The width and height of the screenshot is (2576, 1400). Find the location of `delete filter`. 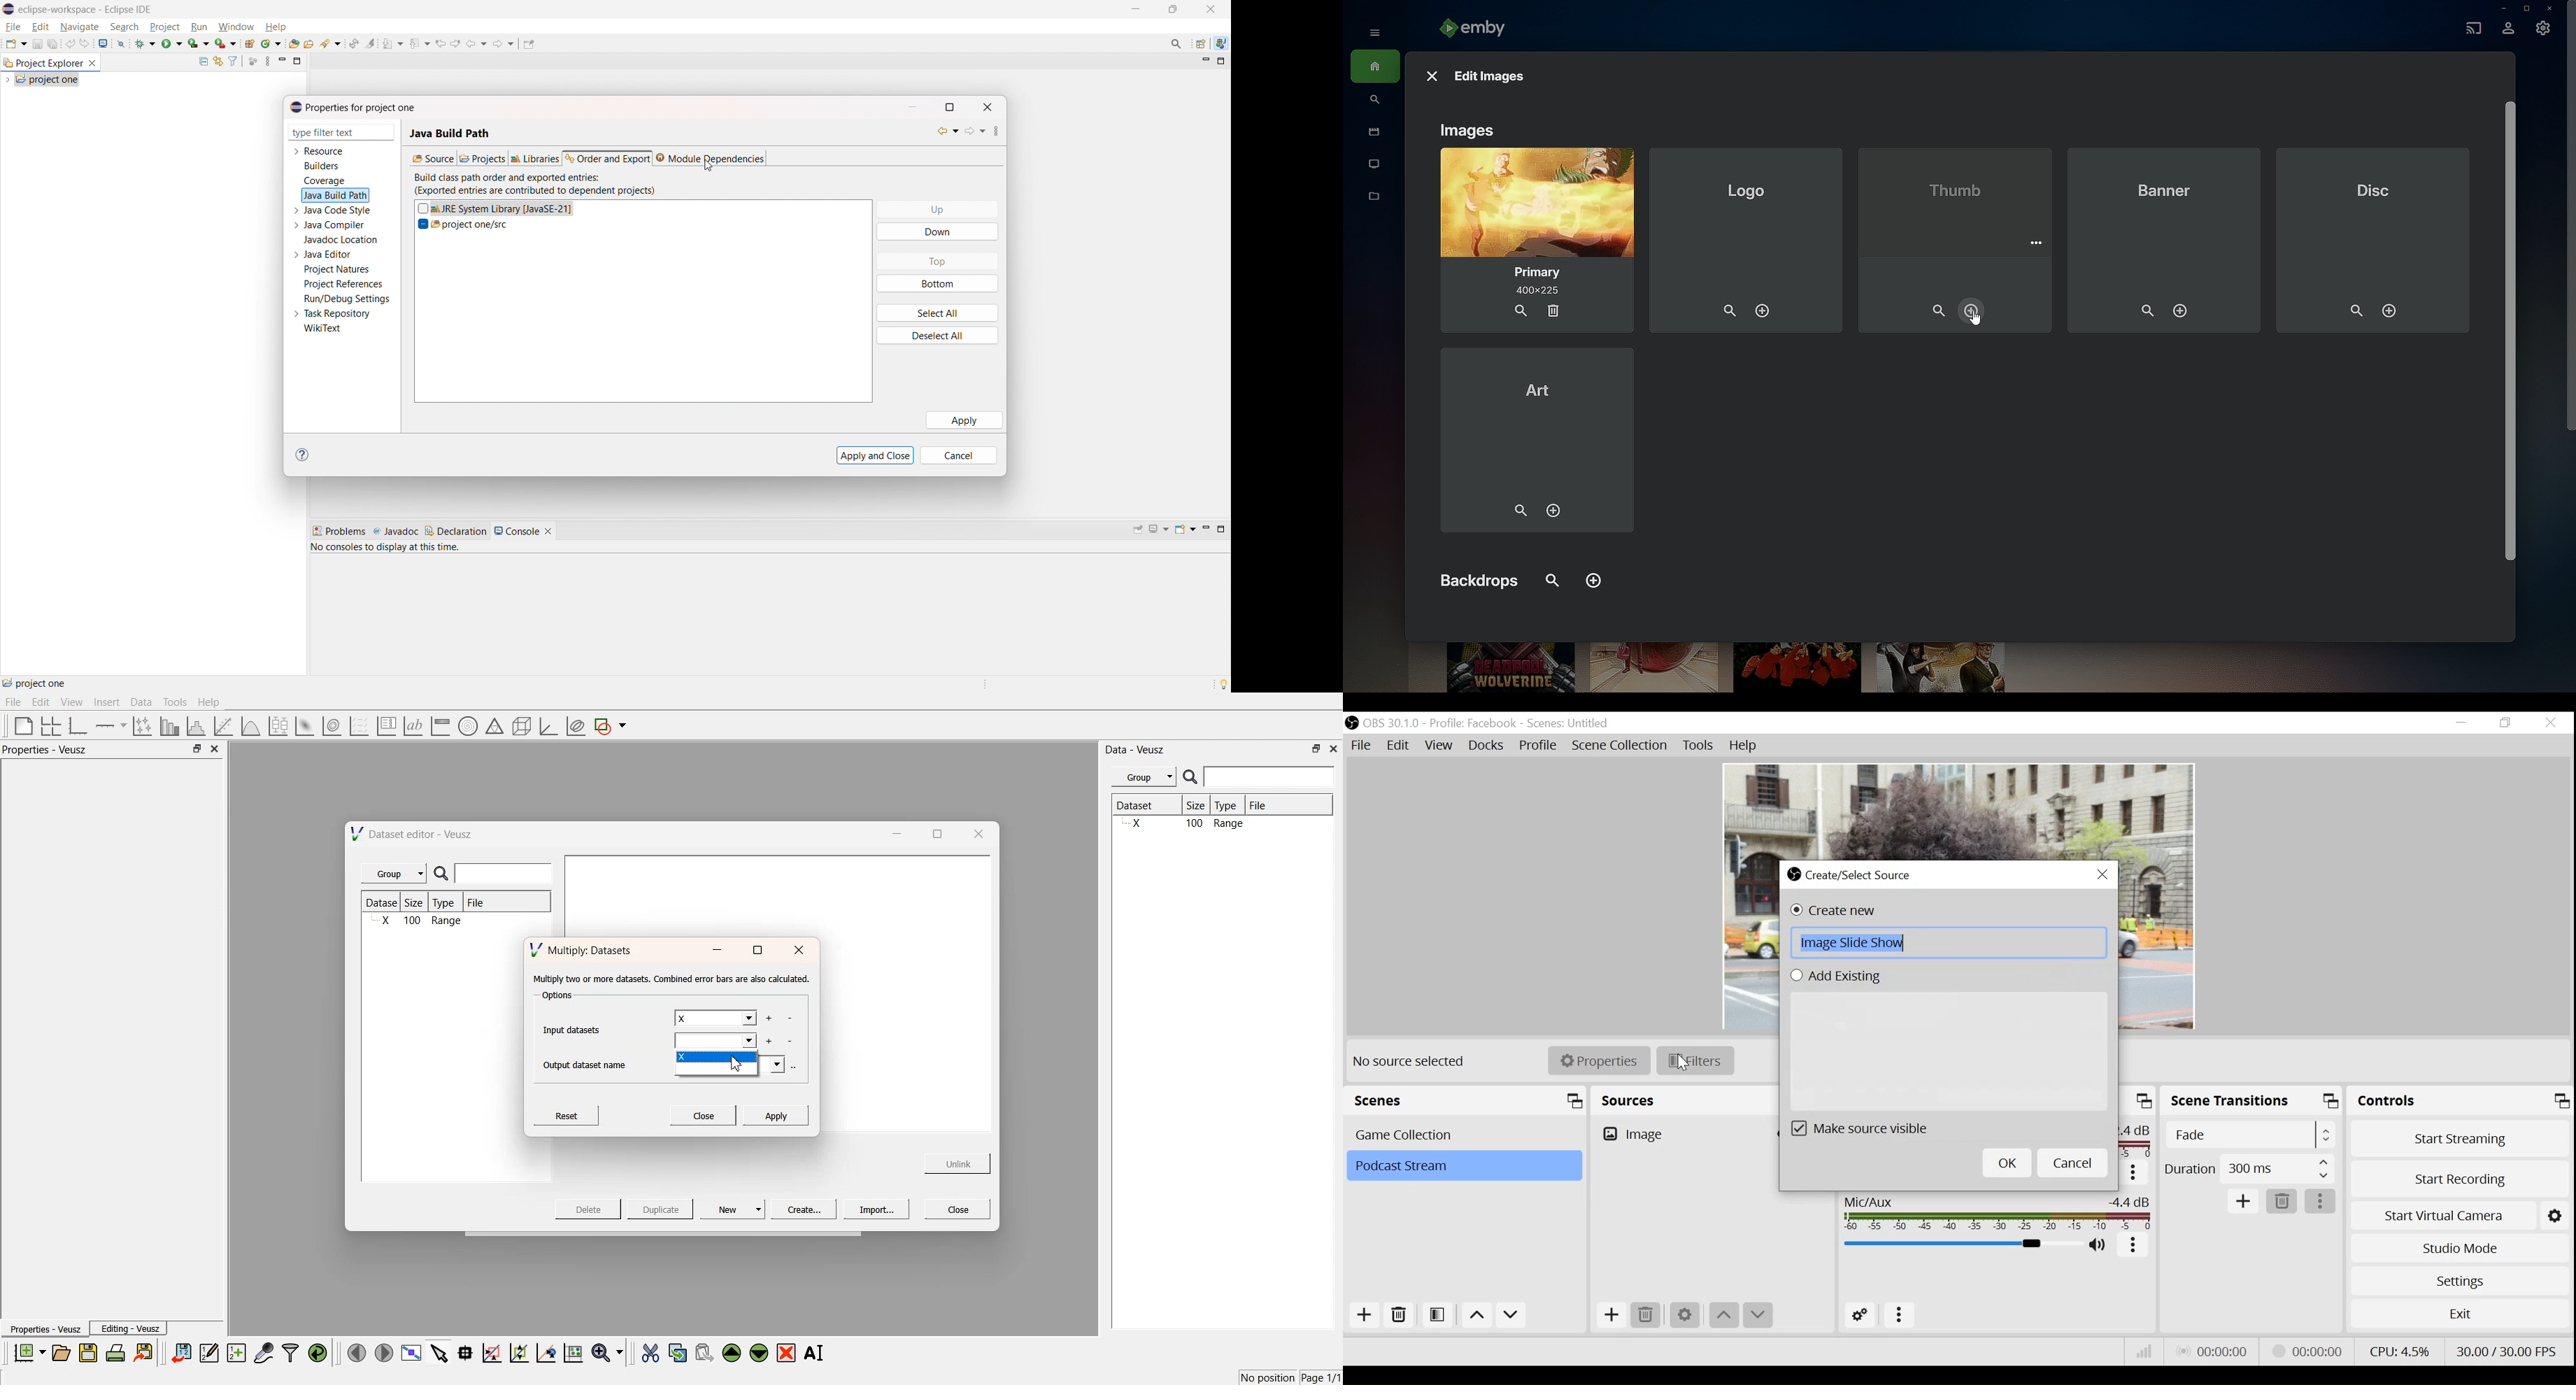

delete filter is located at coordinates (387, 133).